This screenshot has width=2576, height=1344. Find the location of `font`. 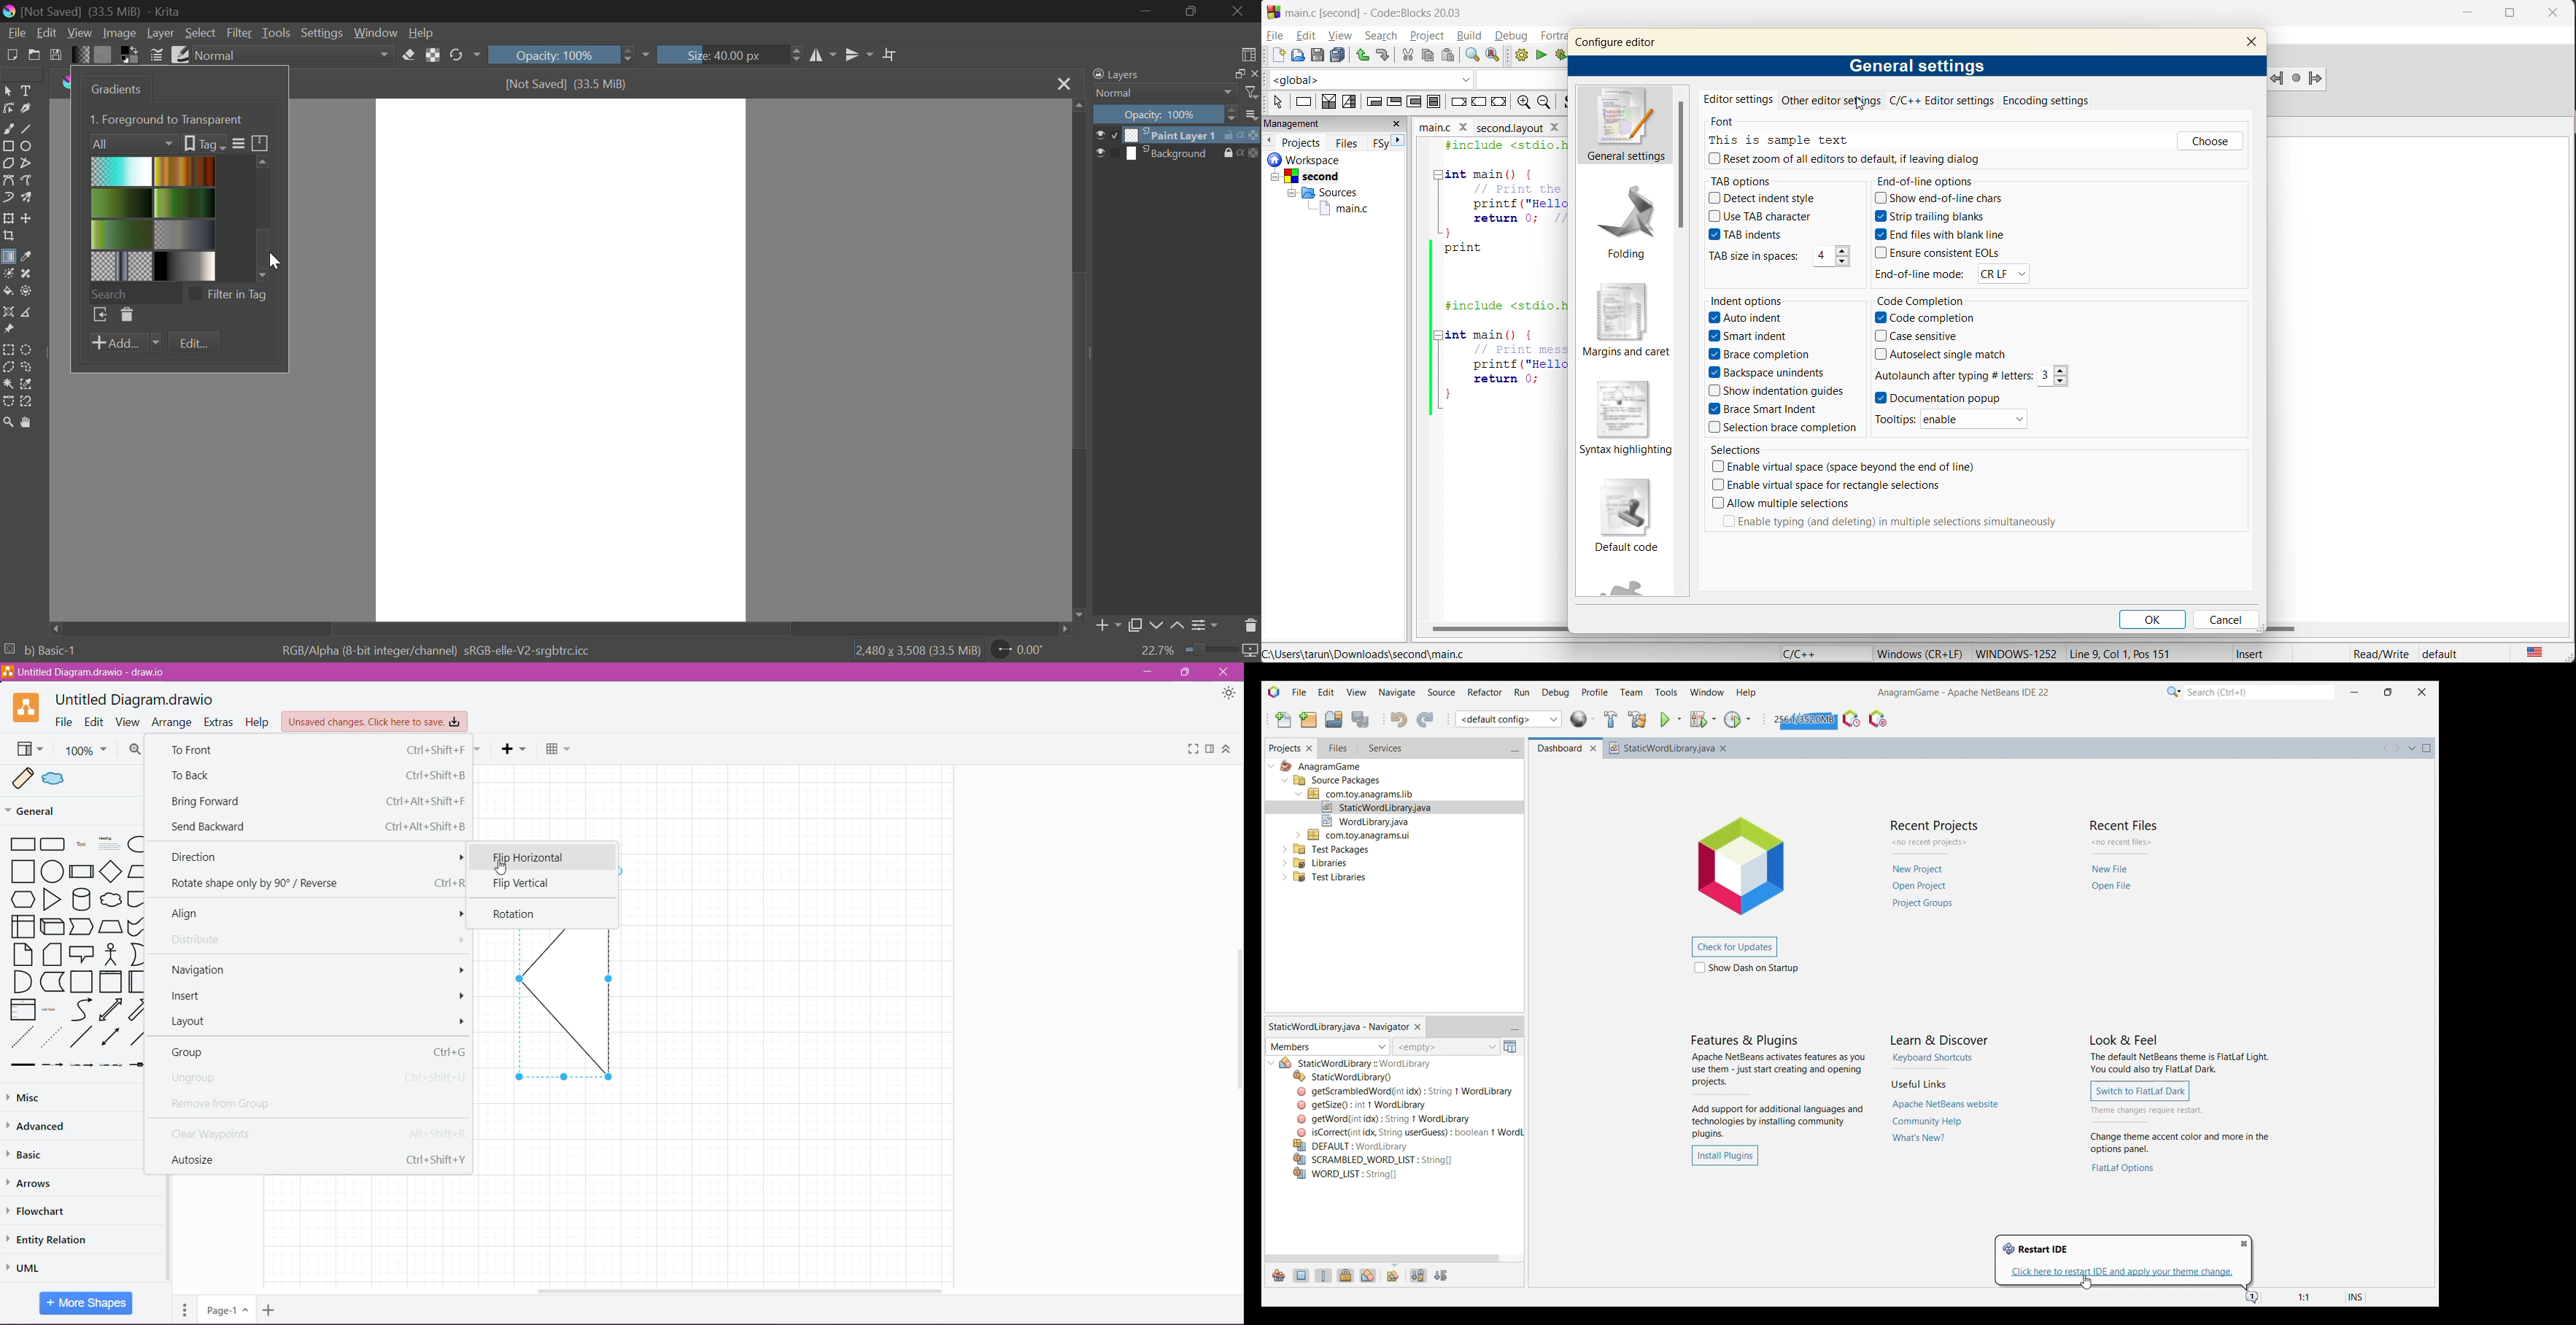

font is located at coordinates (1730, 120).